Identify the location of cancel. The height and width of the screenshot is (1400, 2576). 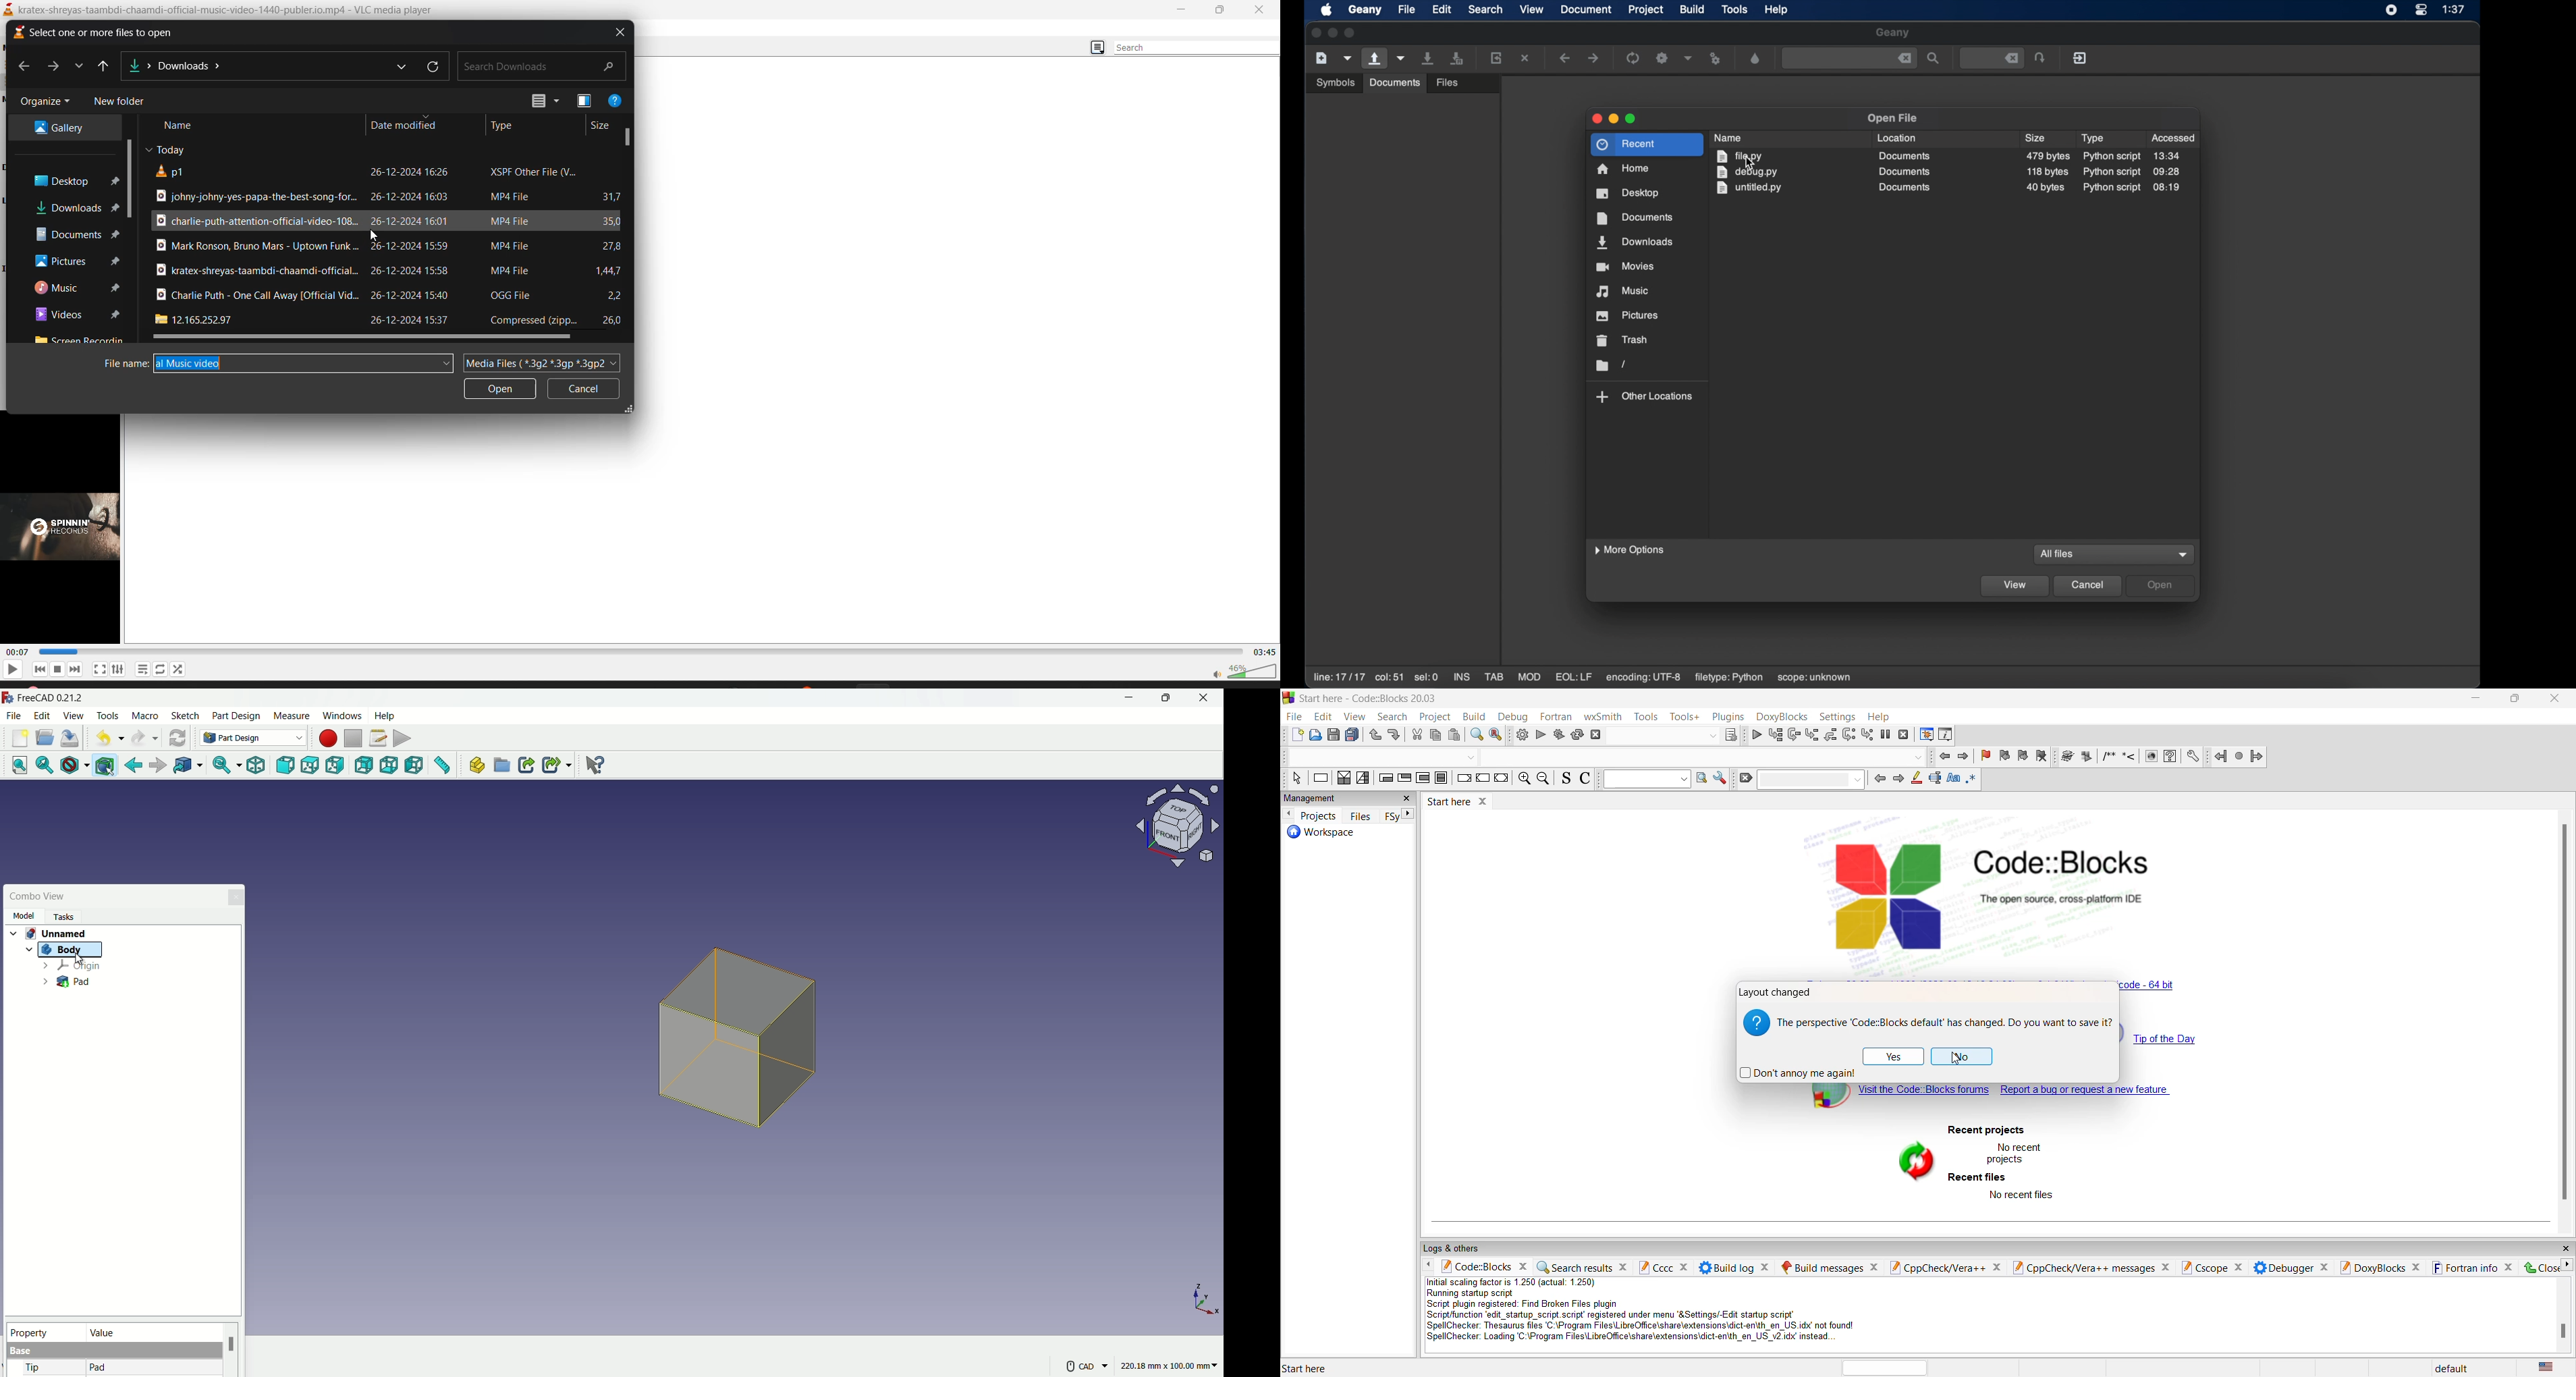
(584, 388).